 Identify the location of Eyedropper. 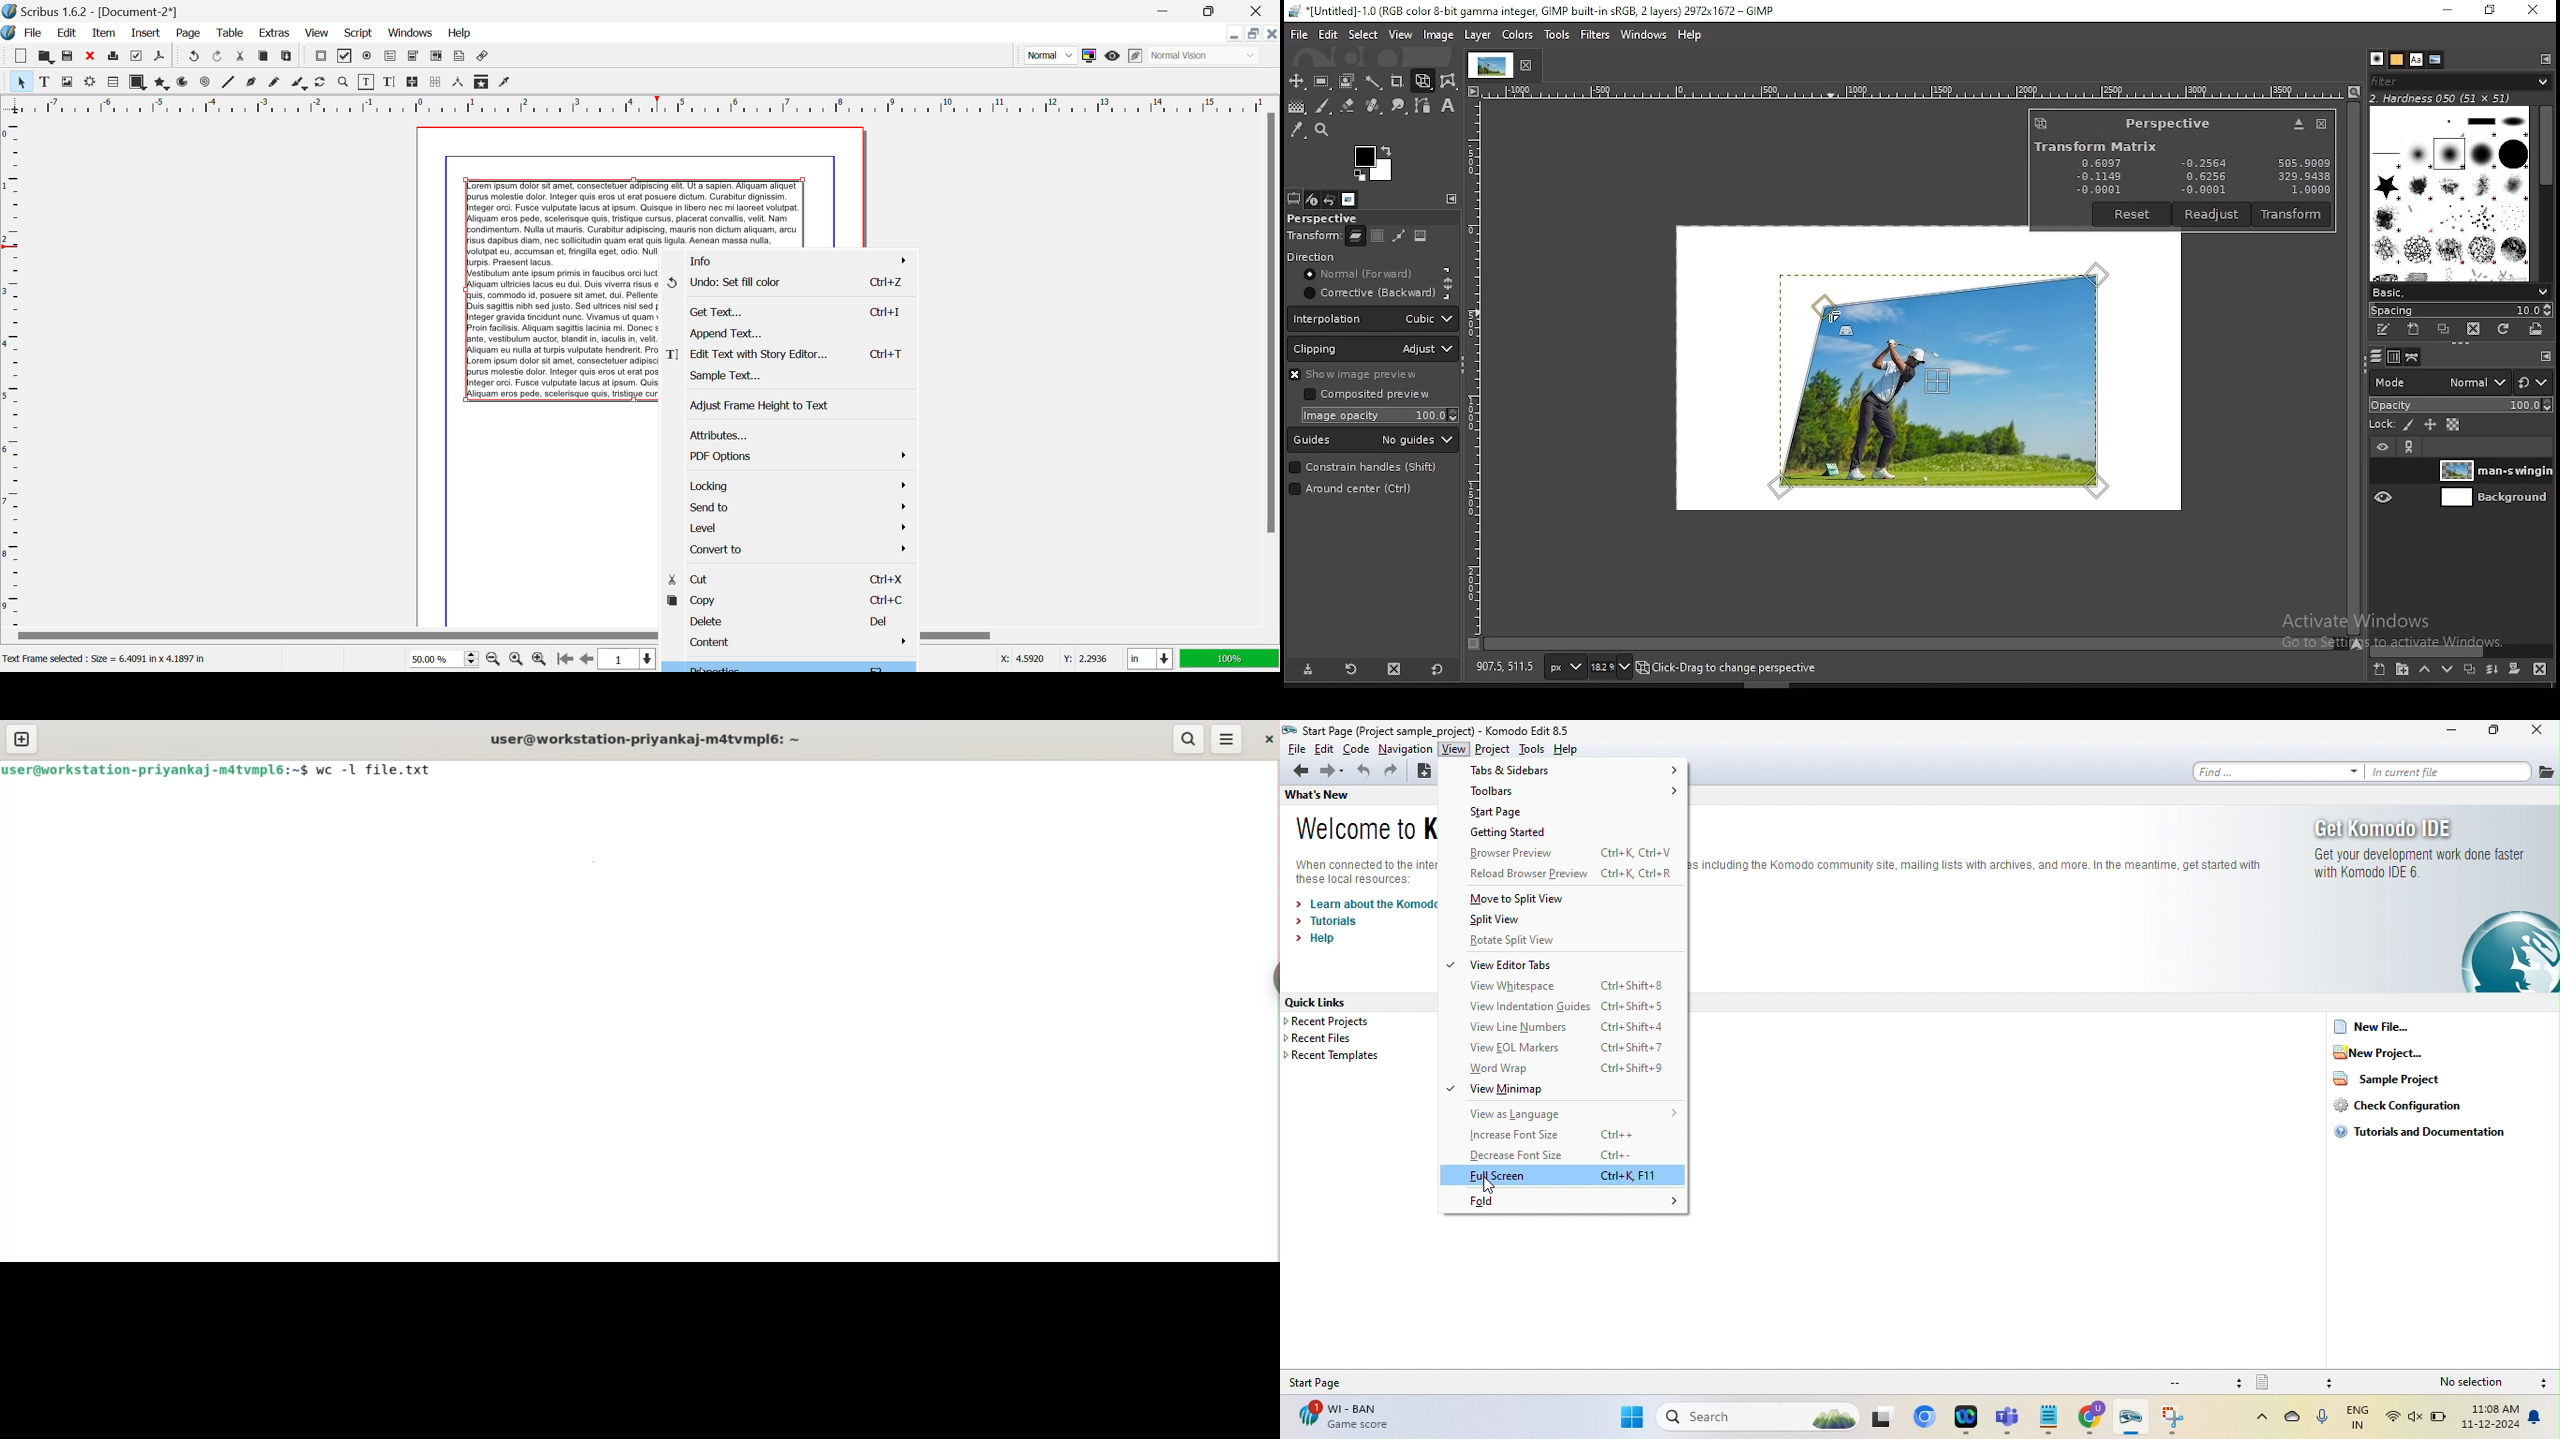
(505, 83).